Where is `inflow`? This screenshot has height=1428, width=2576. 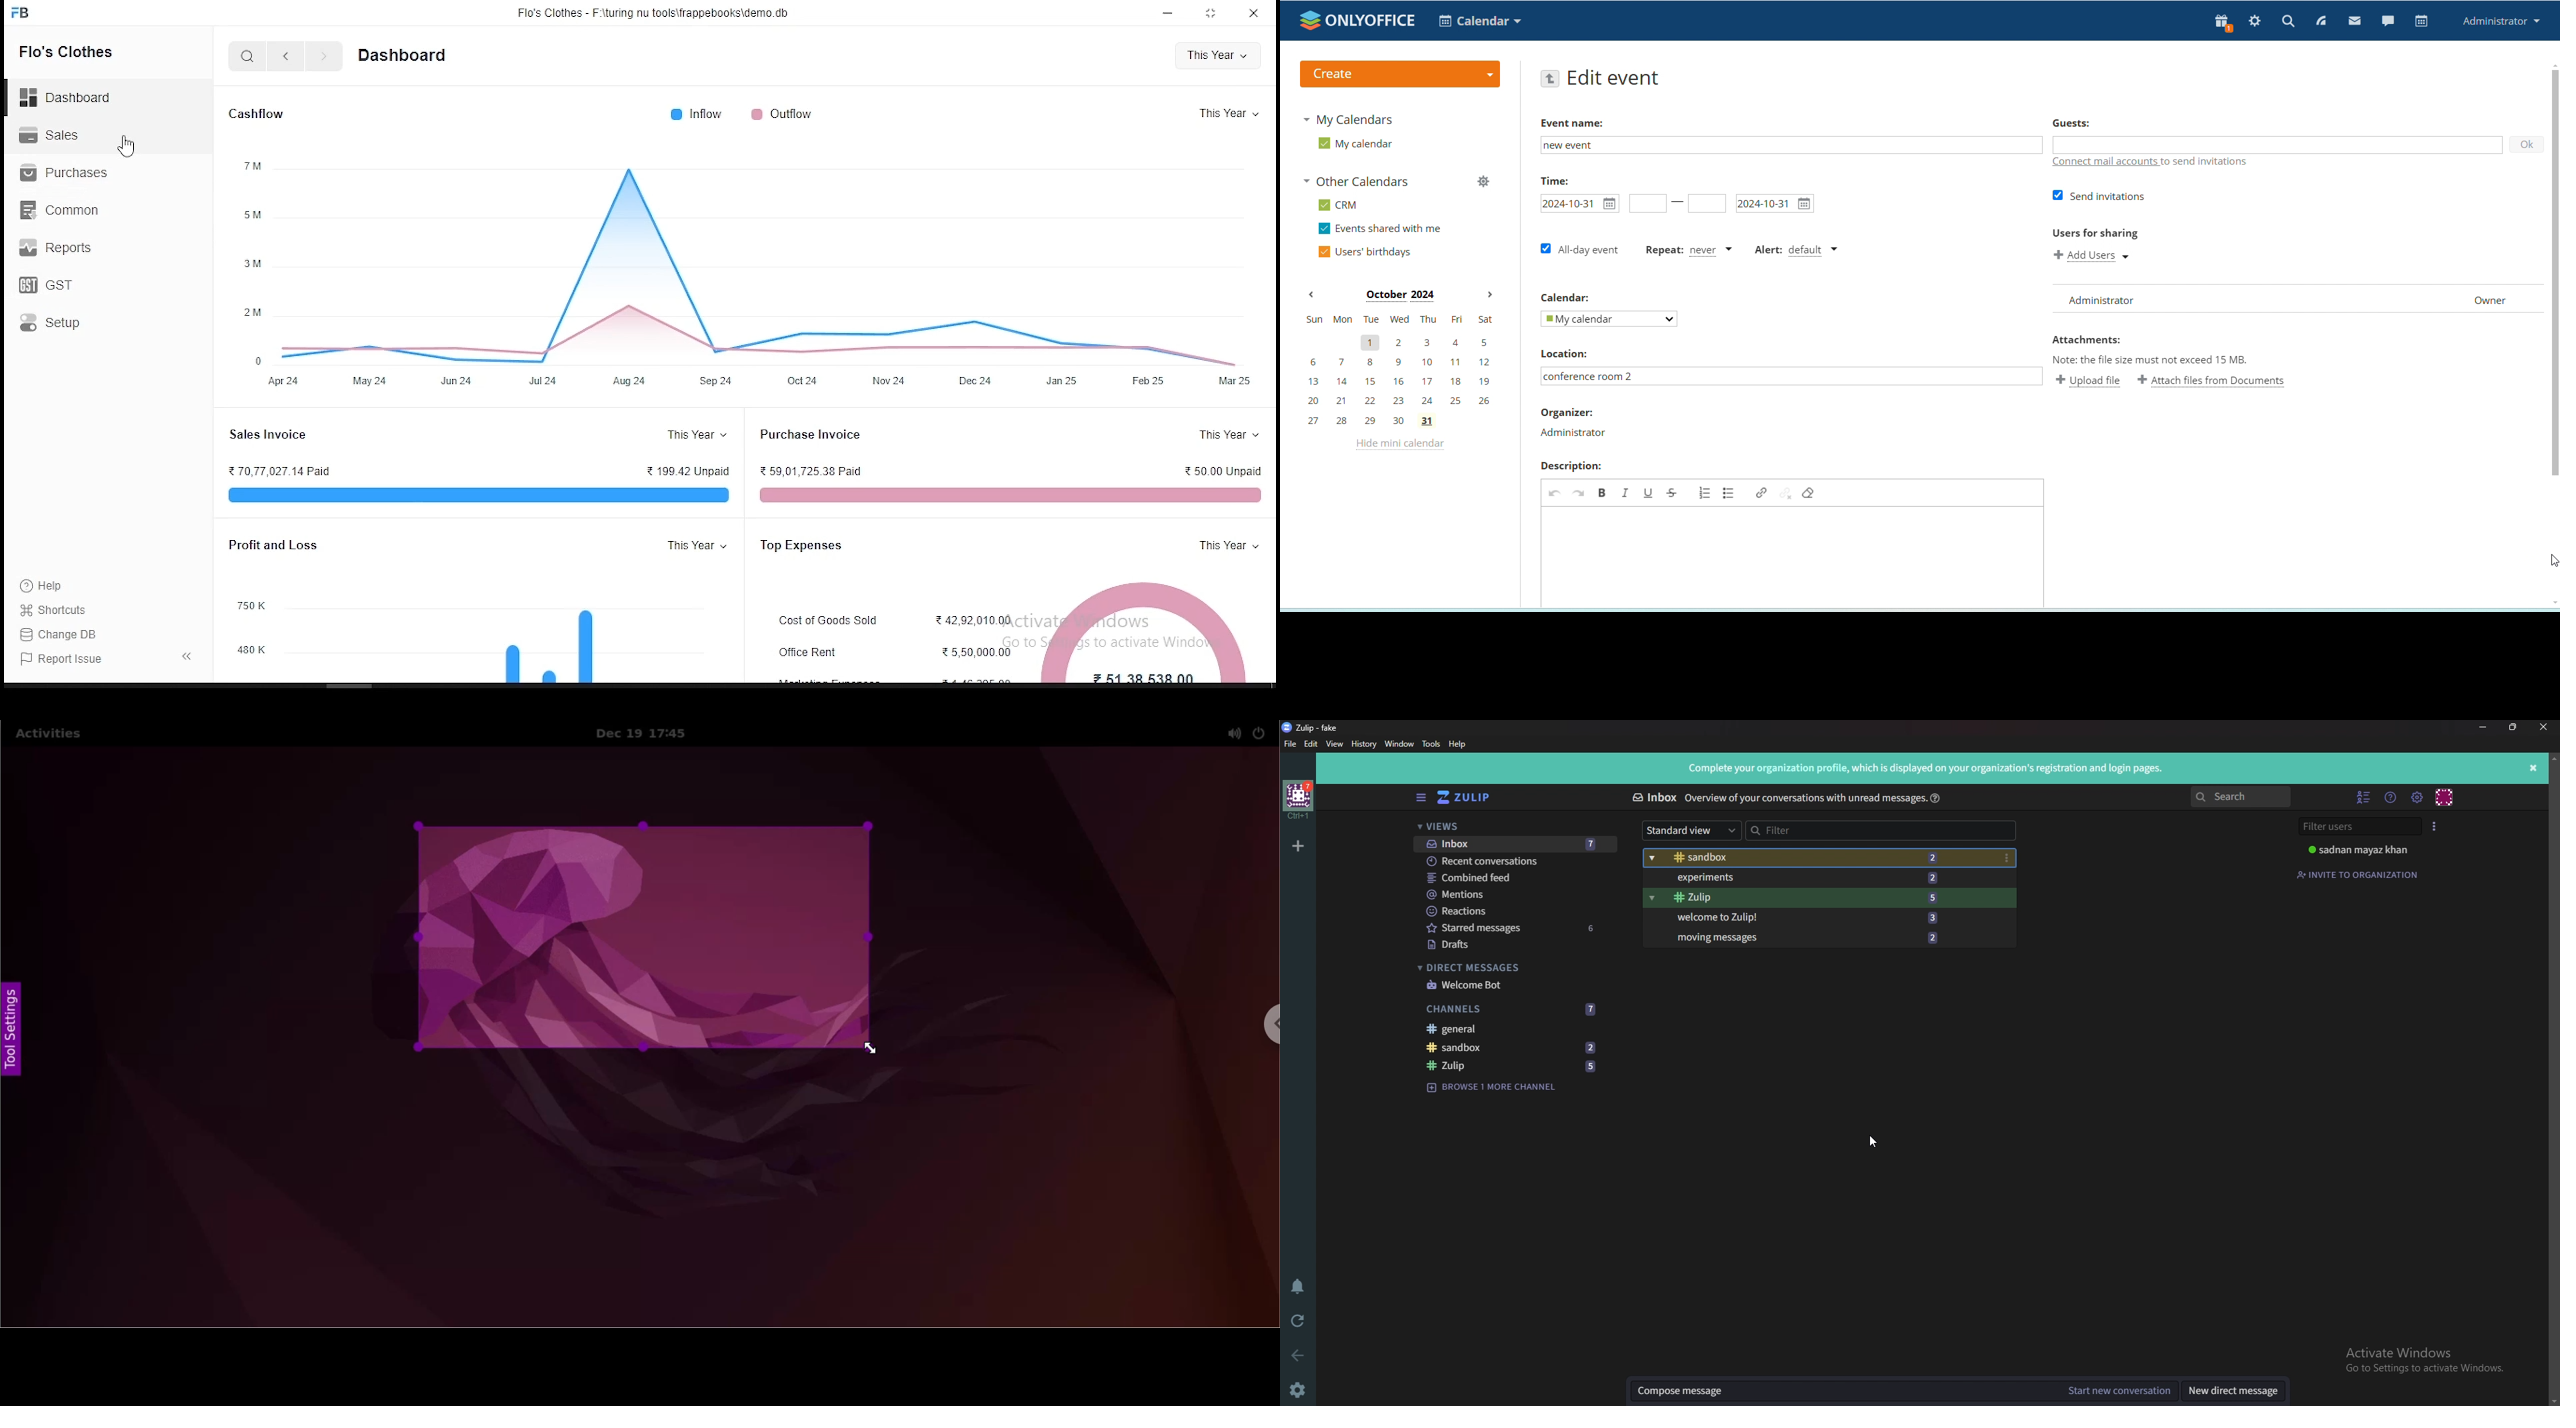 inflow is located at coordinates (691, 116).